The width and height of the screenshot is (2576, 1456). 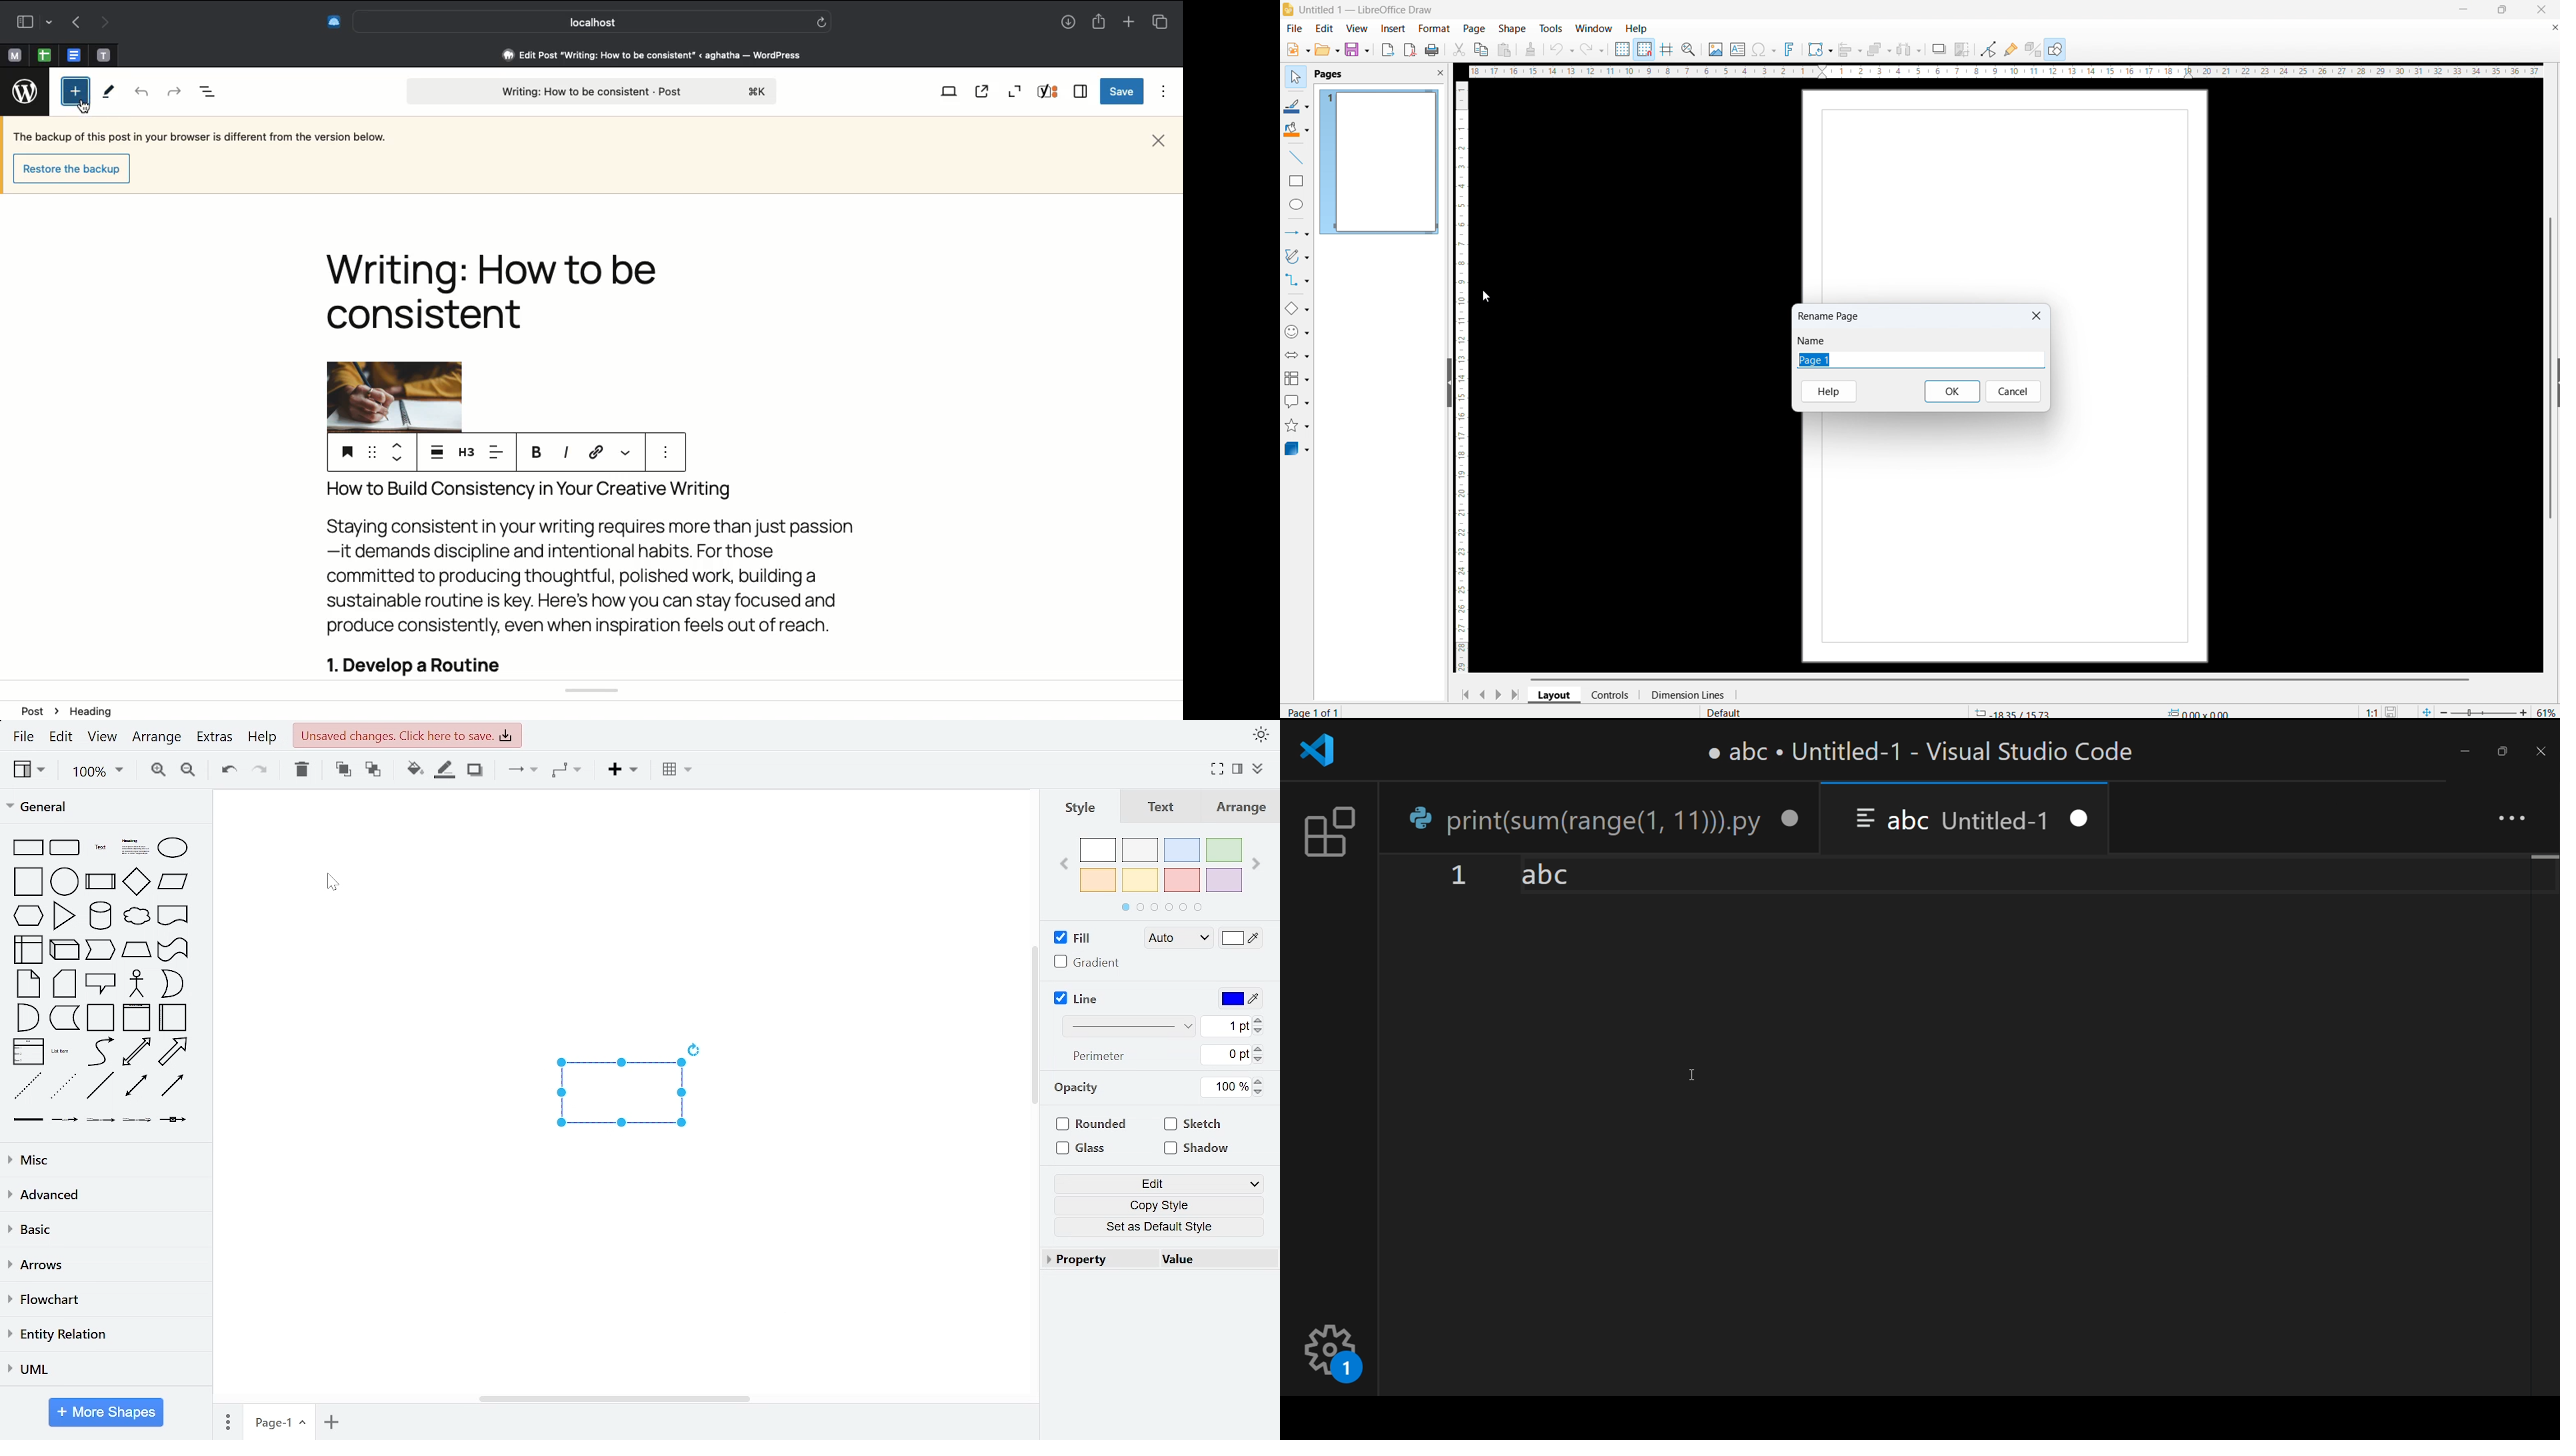 What do you see at coordinates (330, 885) in the screenshot?
I see `Cursor` at bounding box center [330, 885].